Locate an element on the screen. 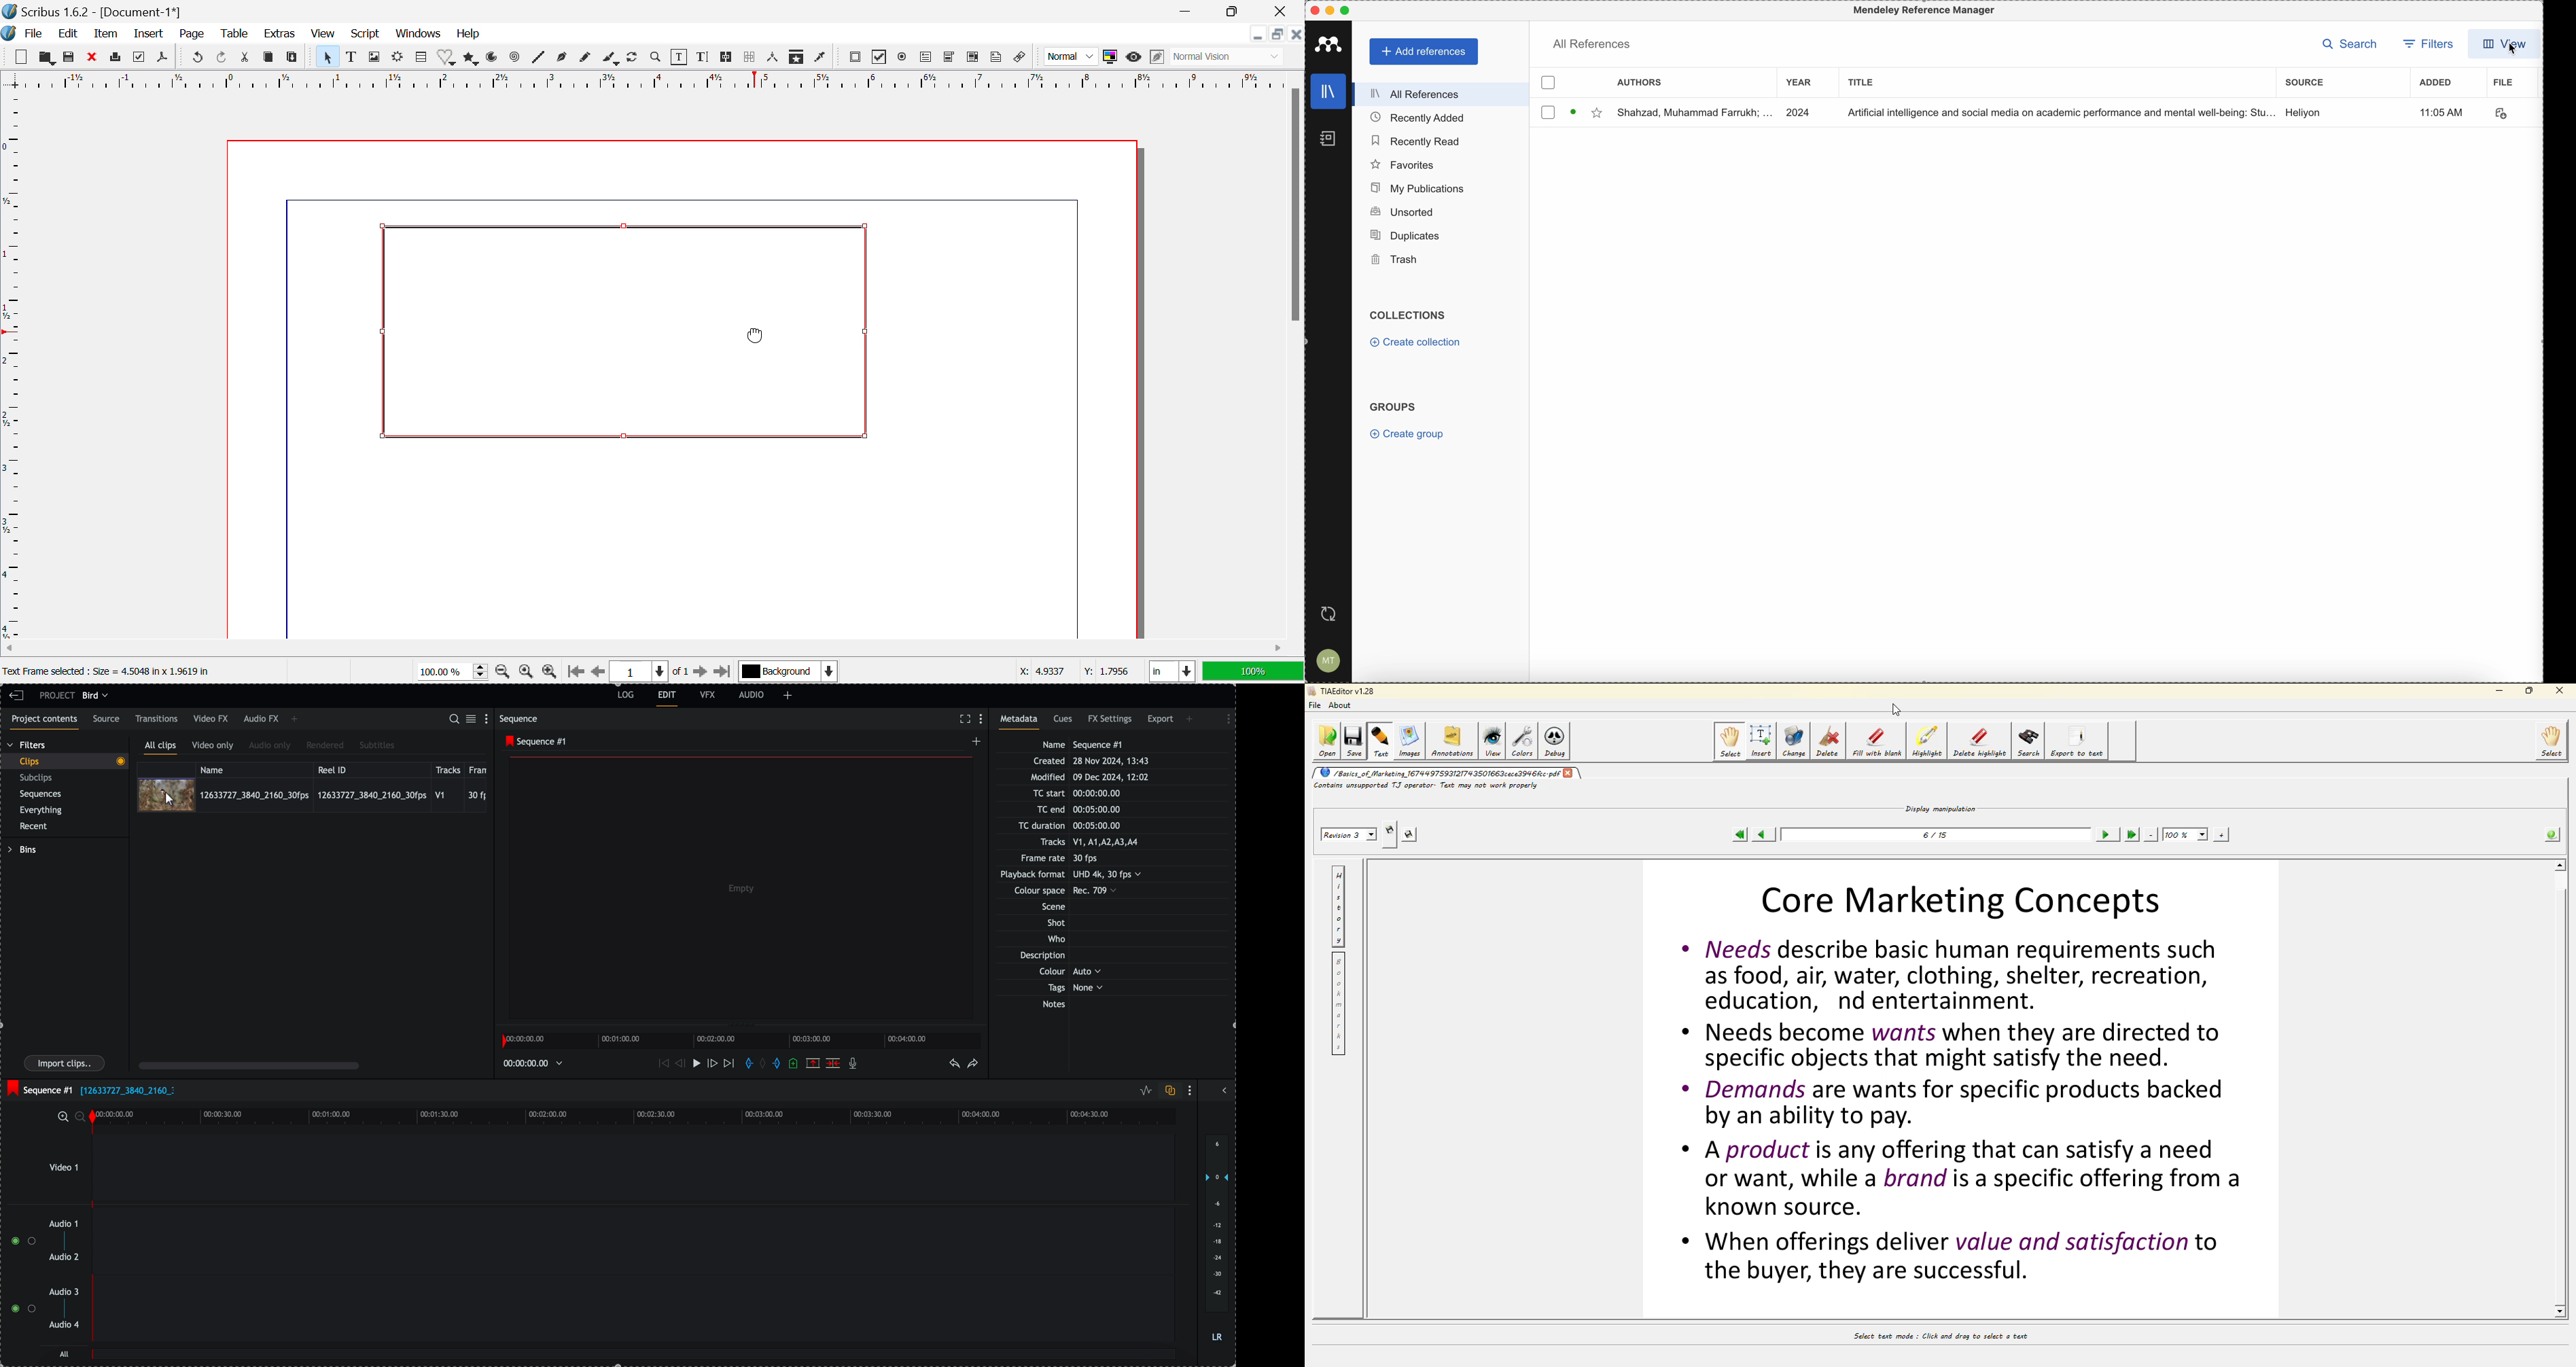  Table is located at coordinates (235, 35).